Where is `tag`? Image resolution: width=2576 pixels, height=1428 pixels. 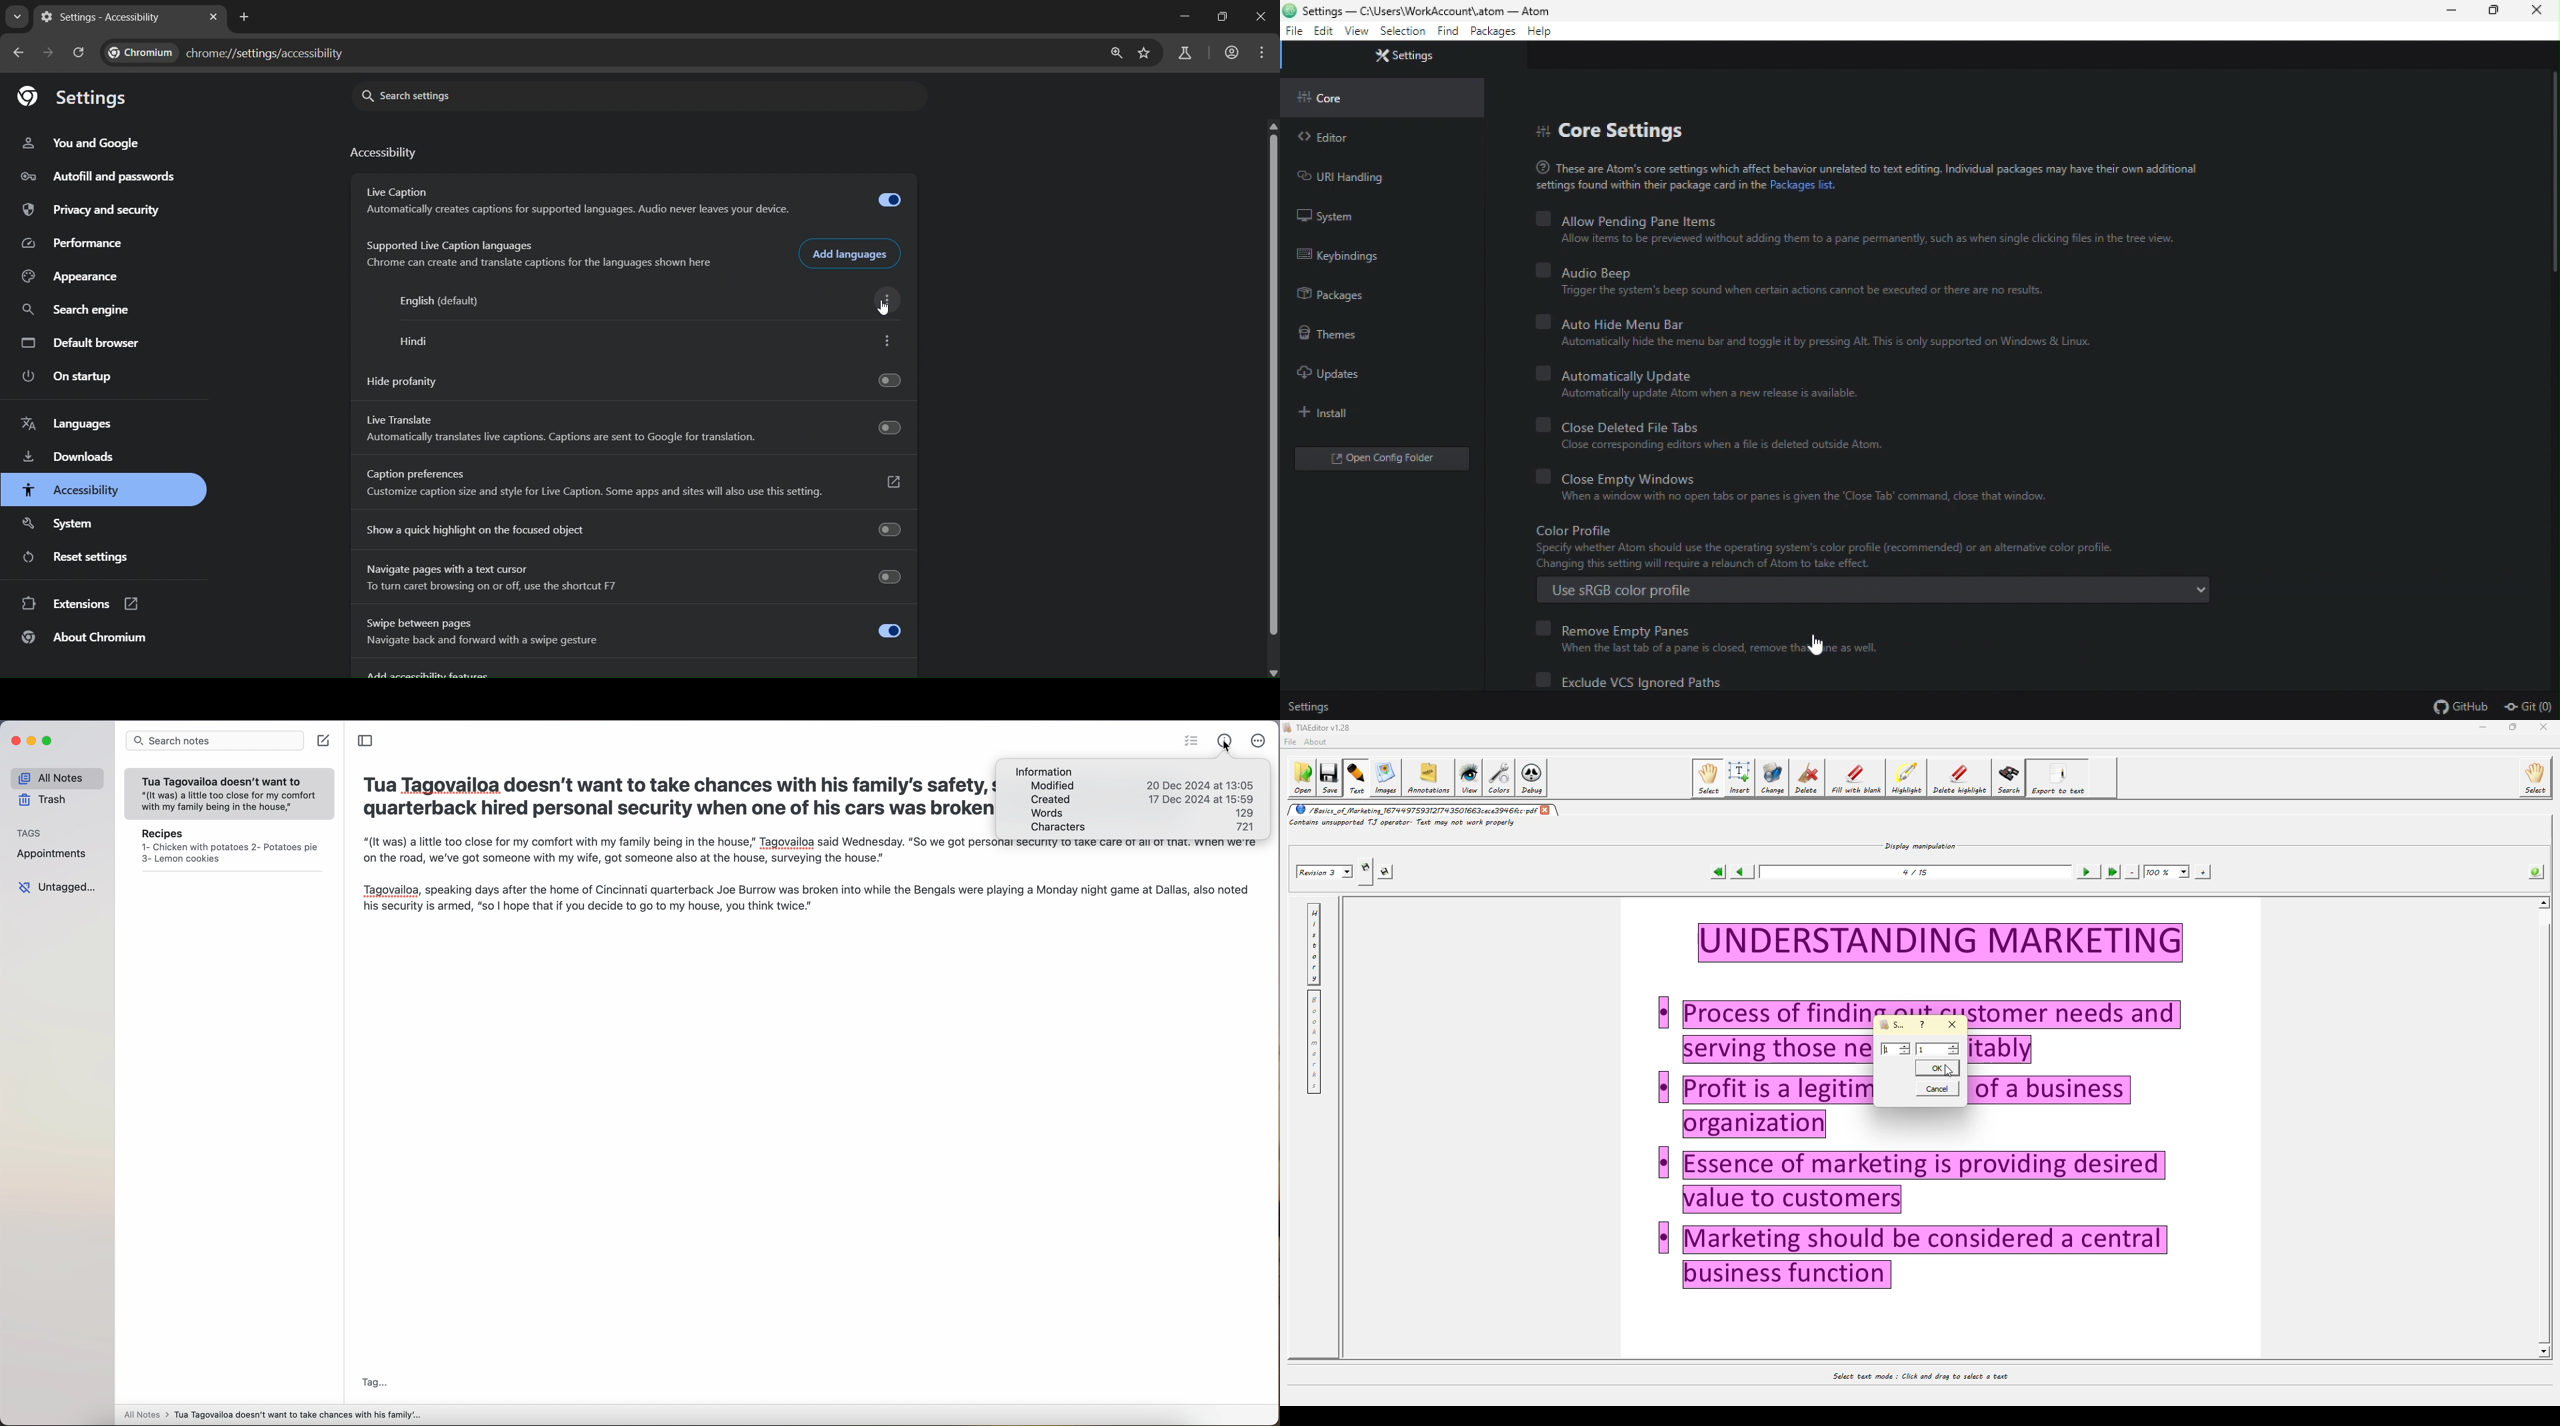 tag is located at coordinates (377, 1381).